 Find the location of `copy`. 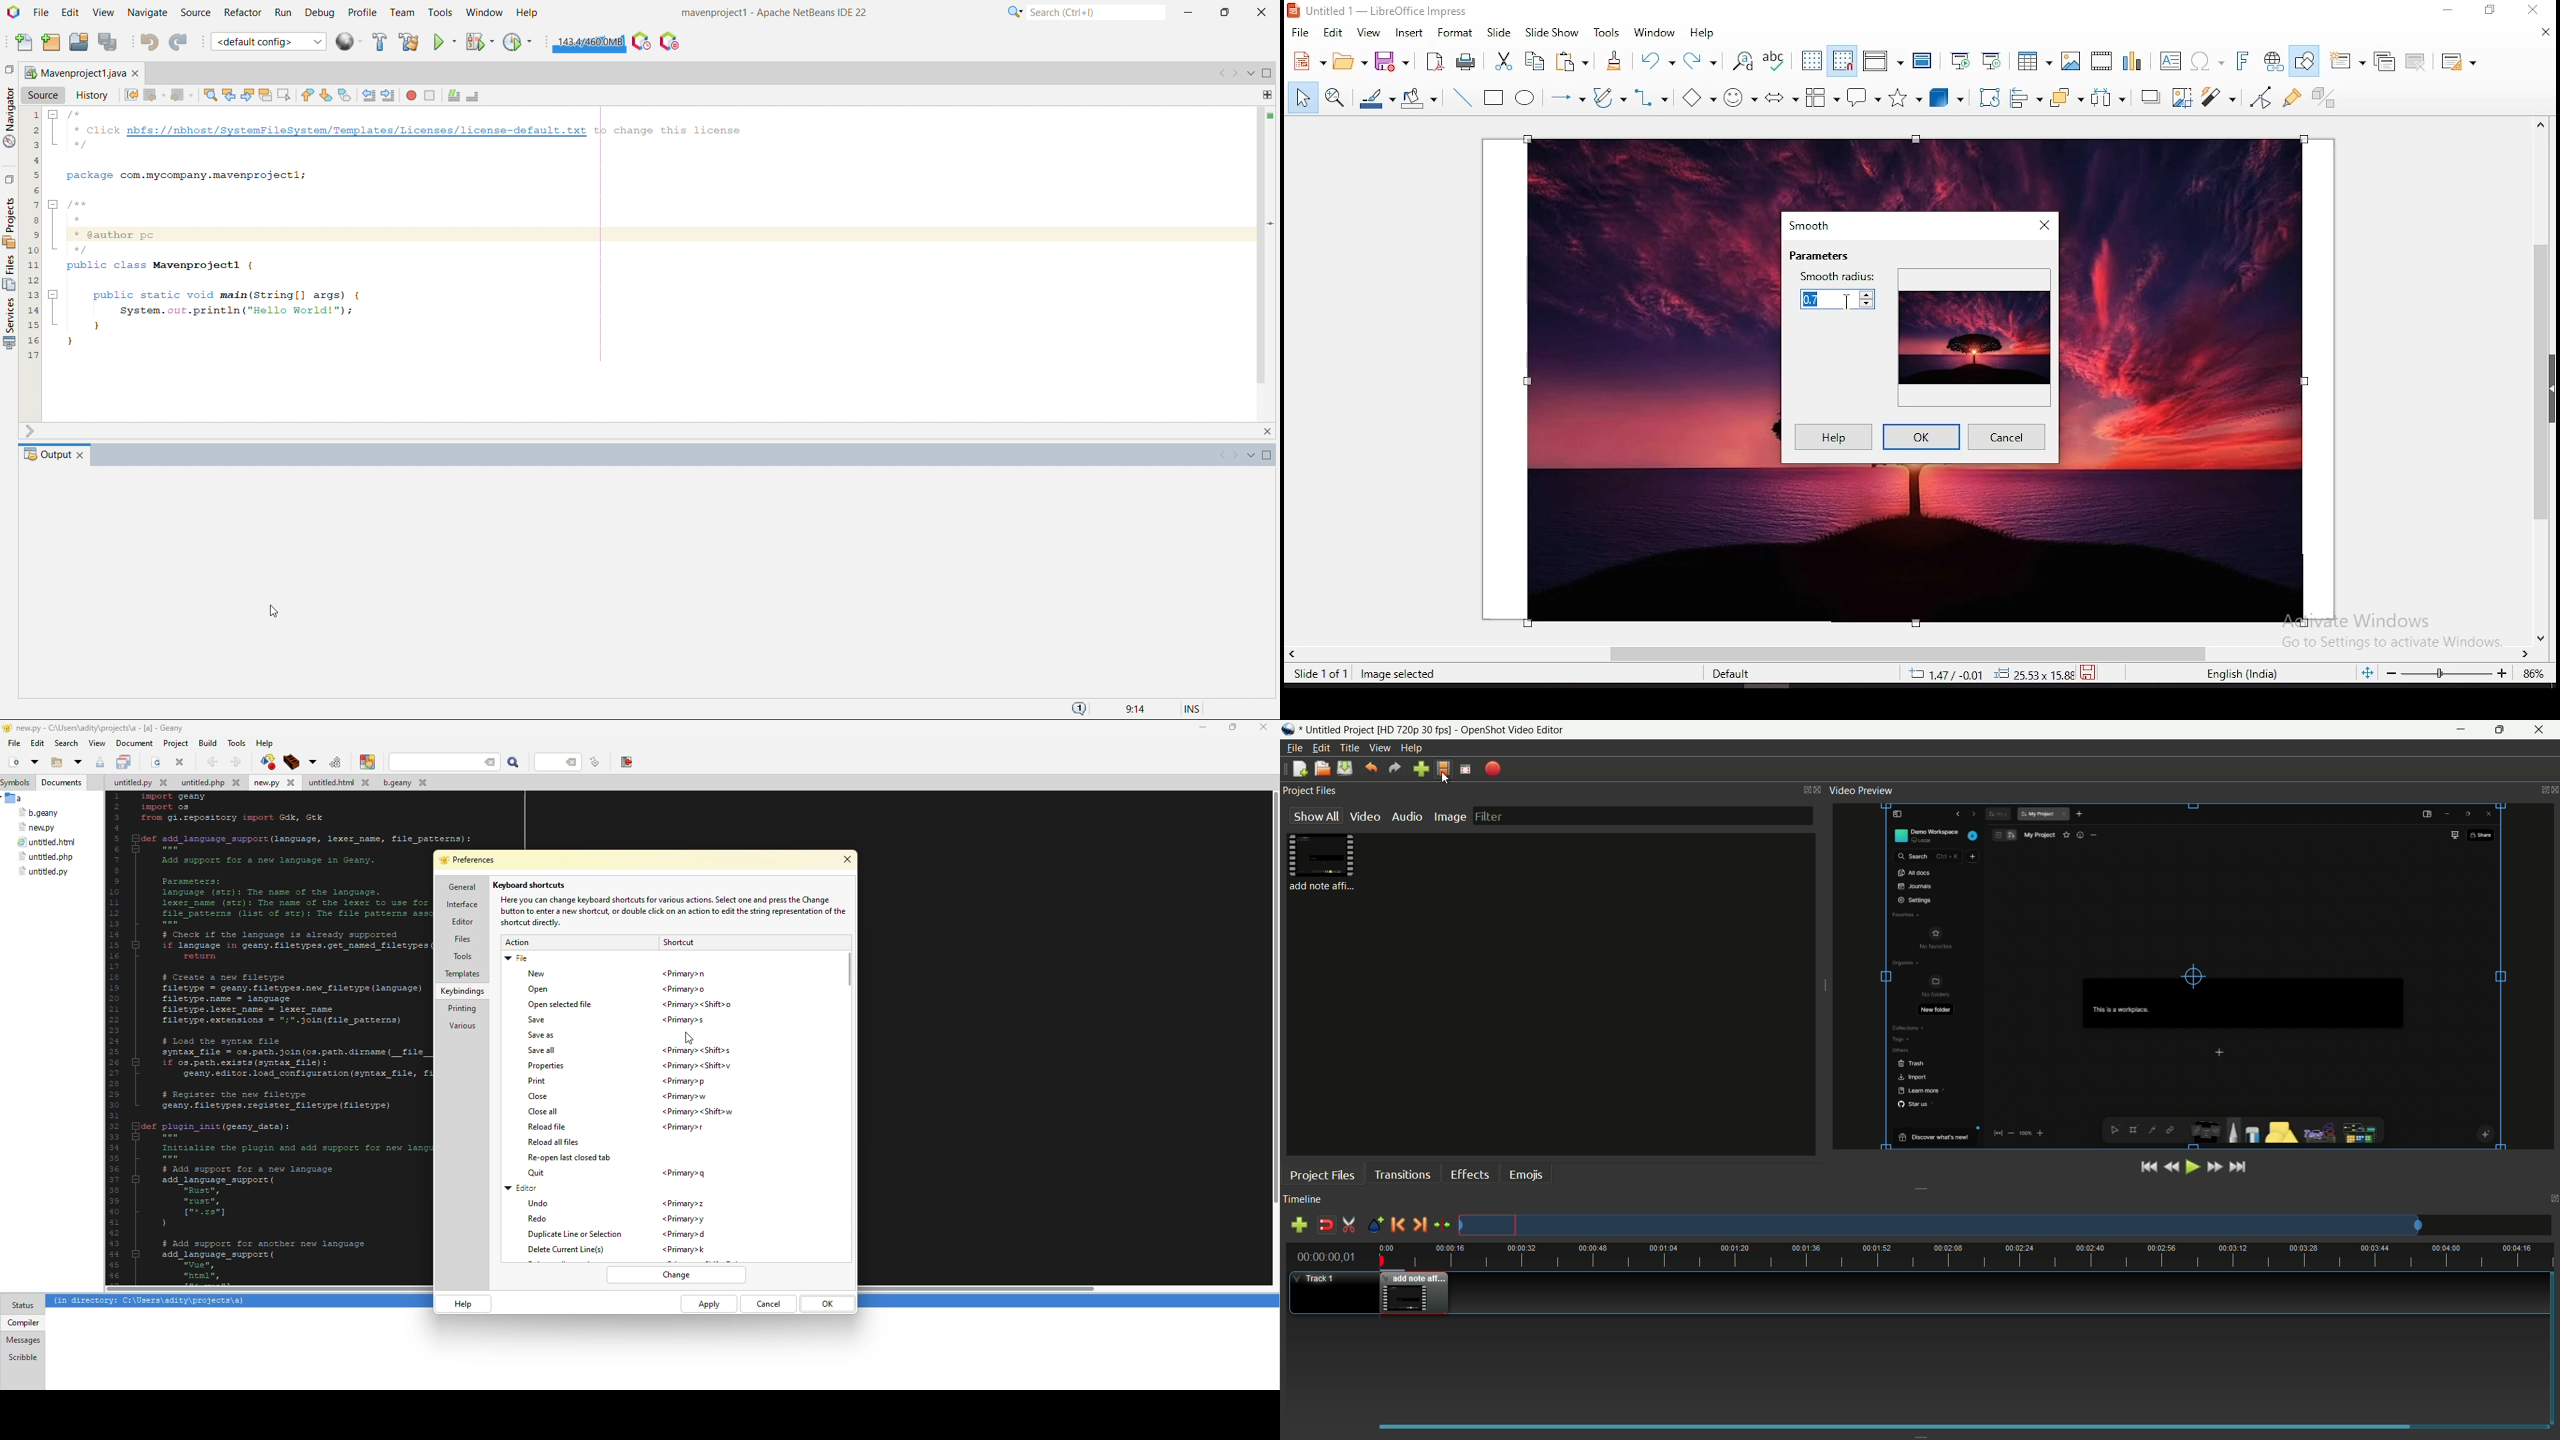

copy is located at coordinates (1534, 60).